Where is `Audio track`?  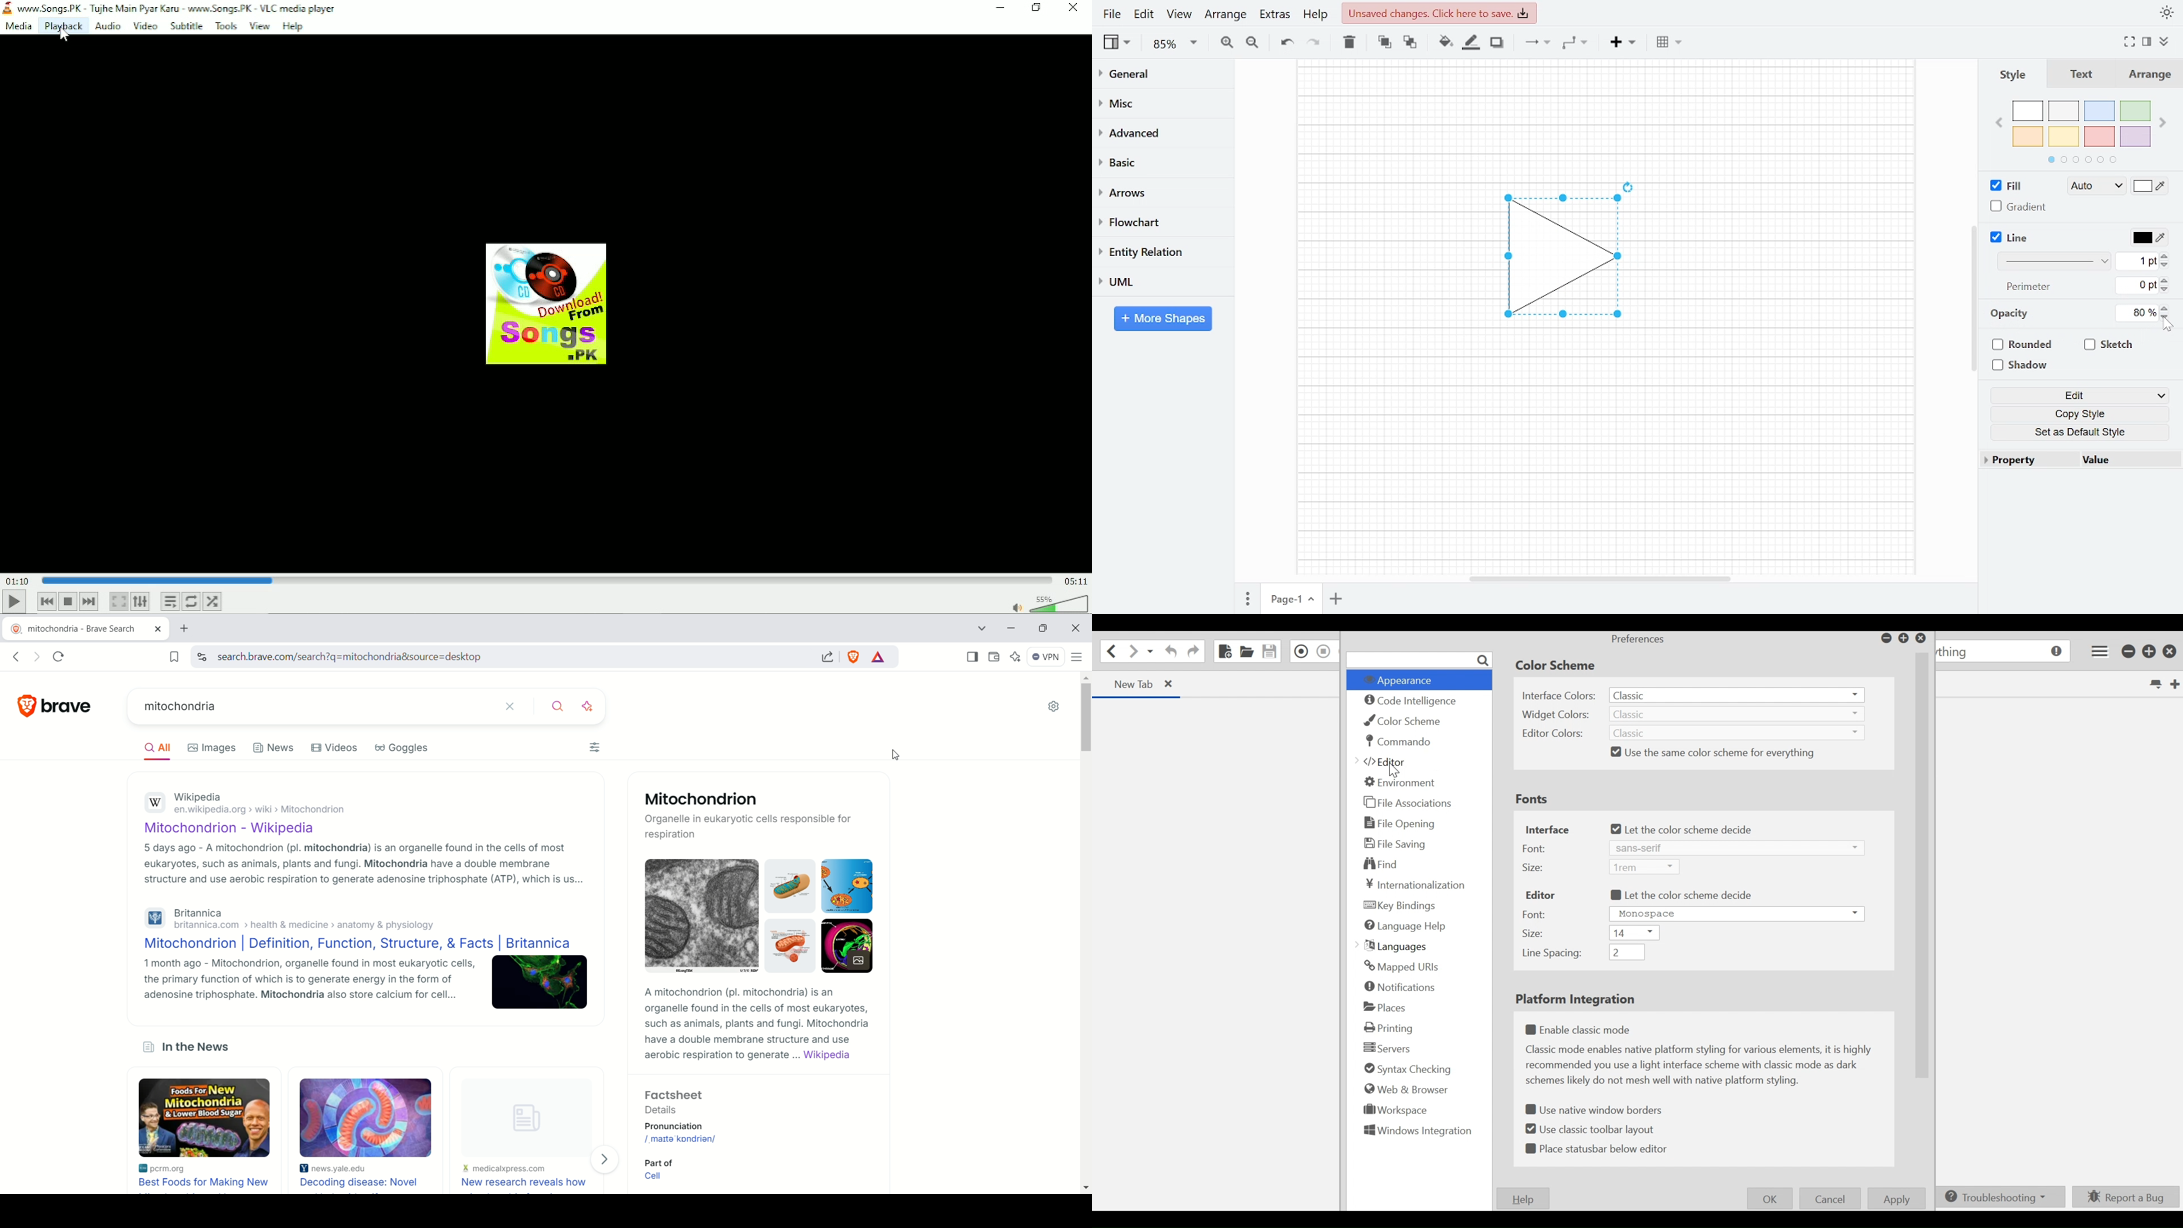 Audio track is located at coordinates (545, 304).